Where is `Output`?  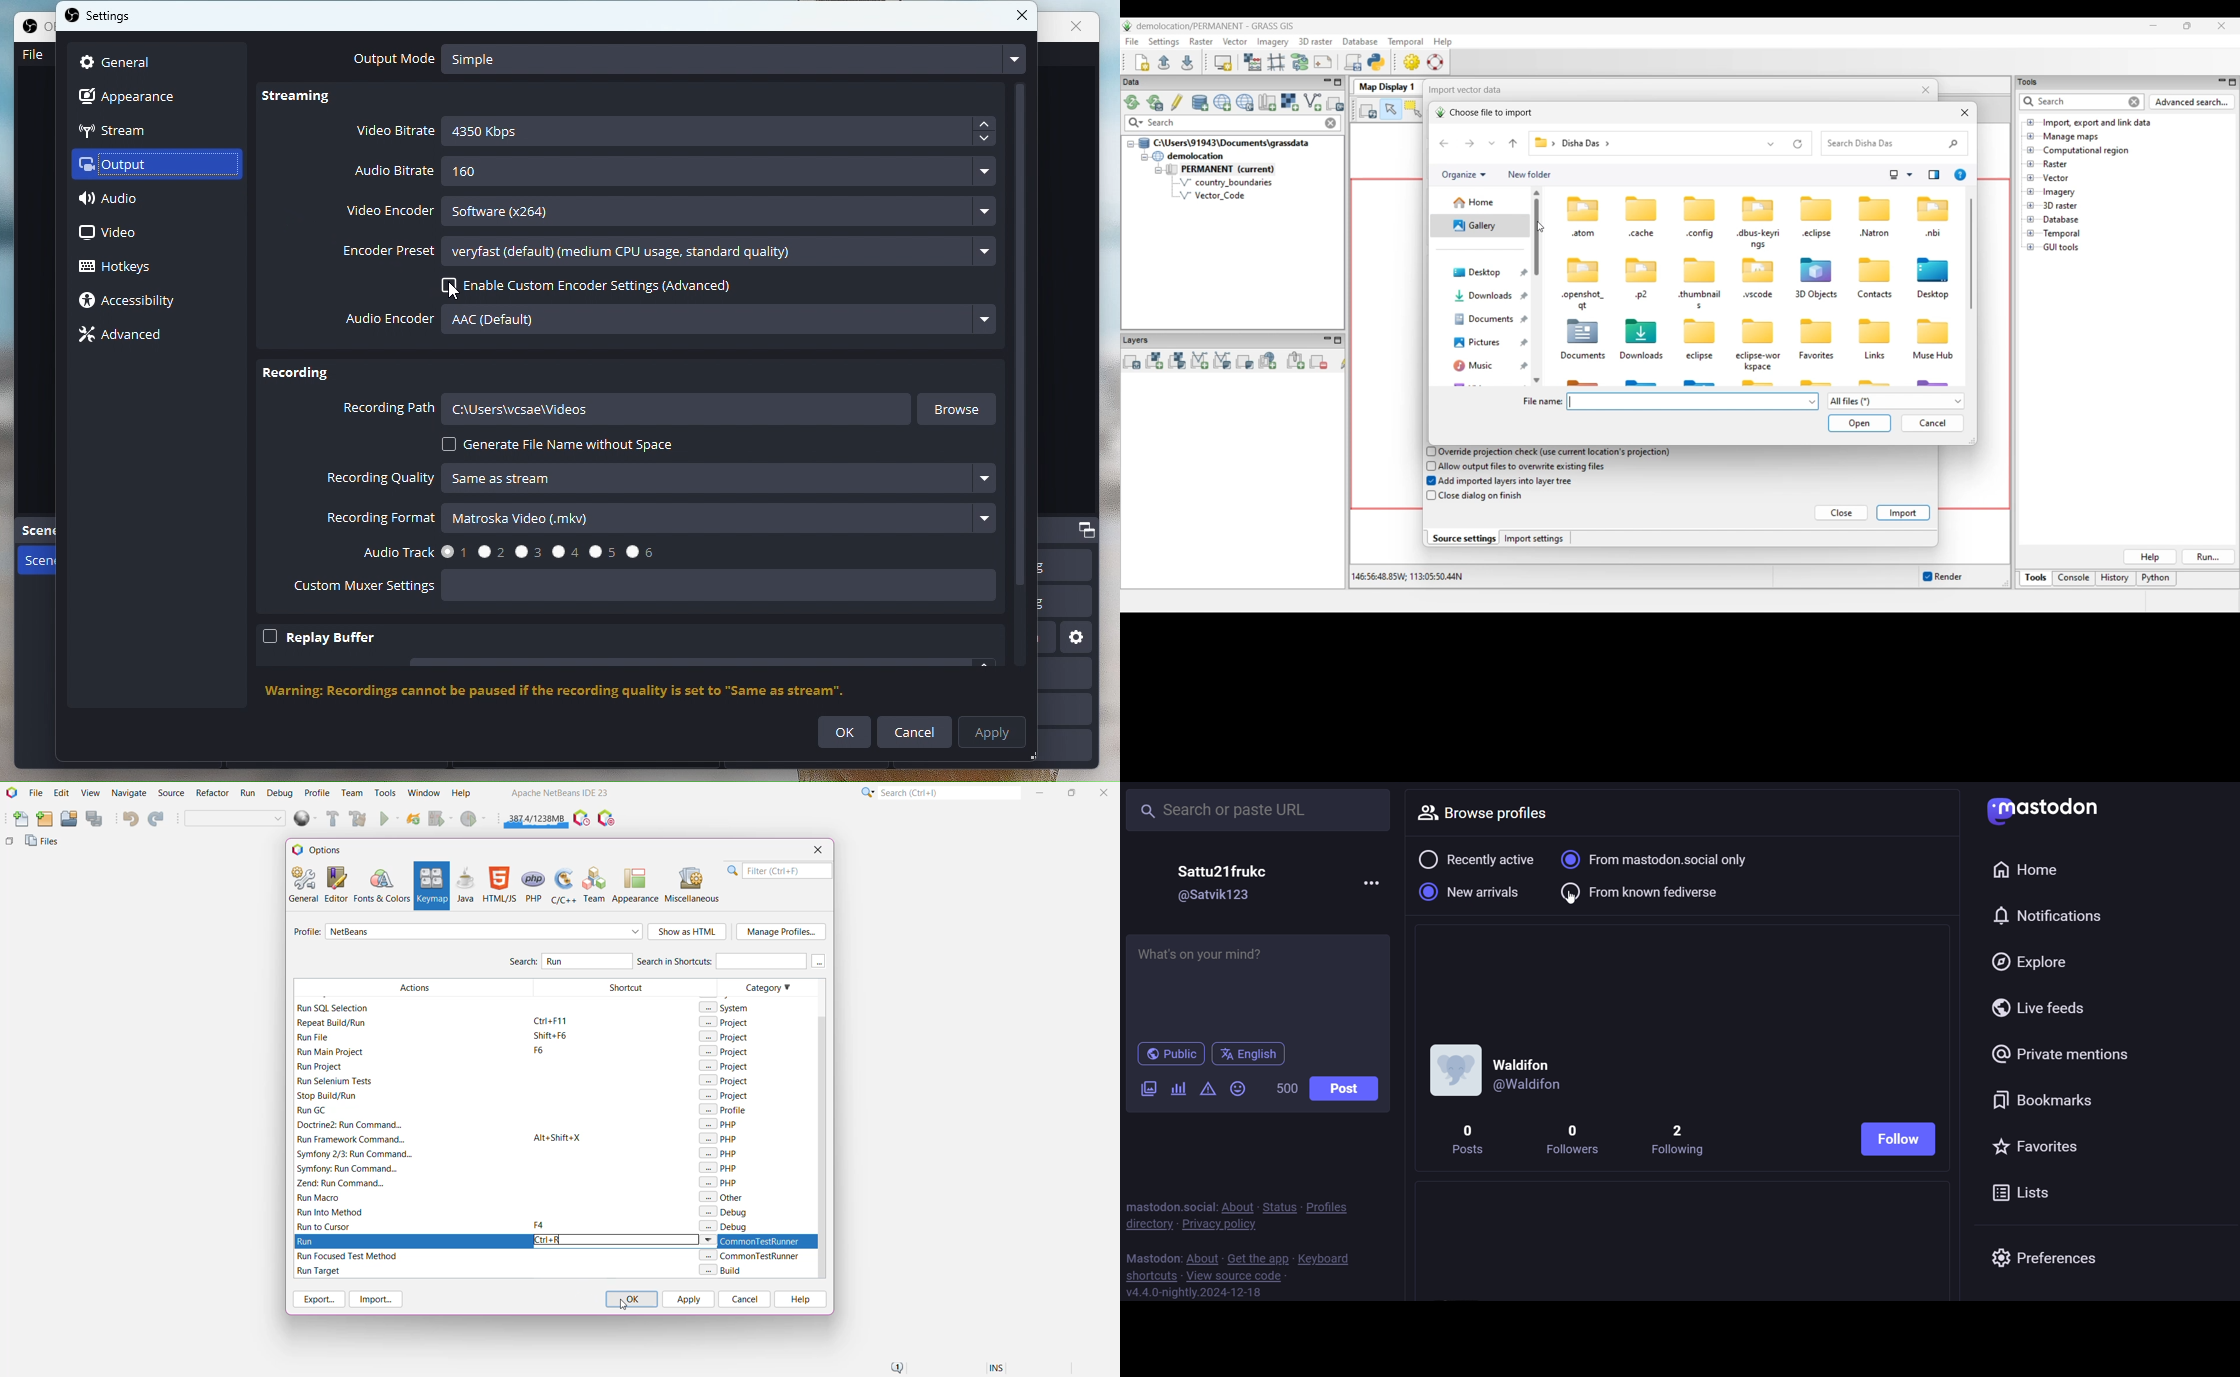
Output is located at coordinates (143, 165).